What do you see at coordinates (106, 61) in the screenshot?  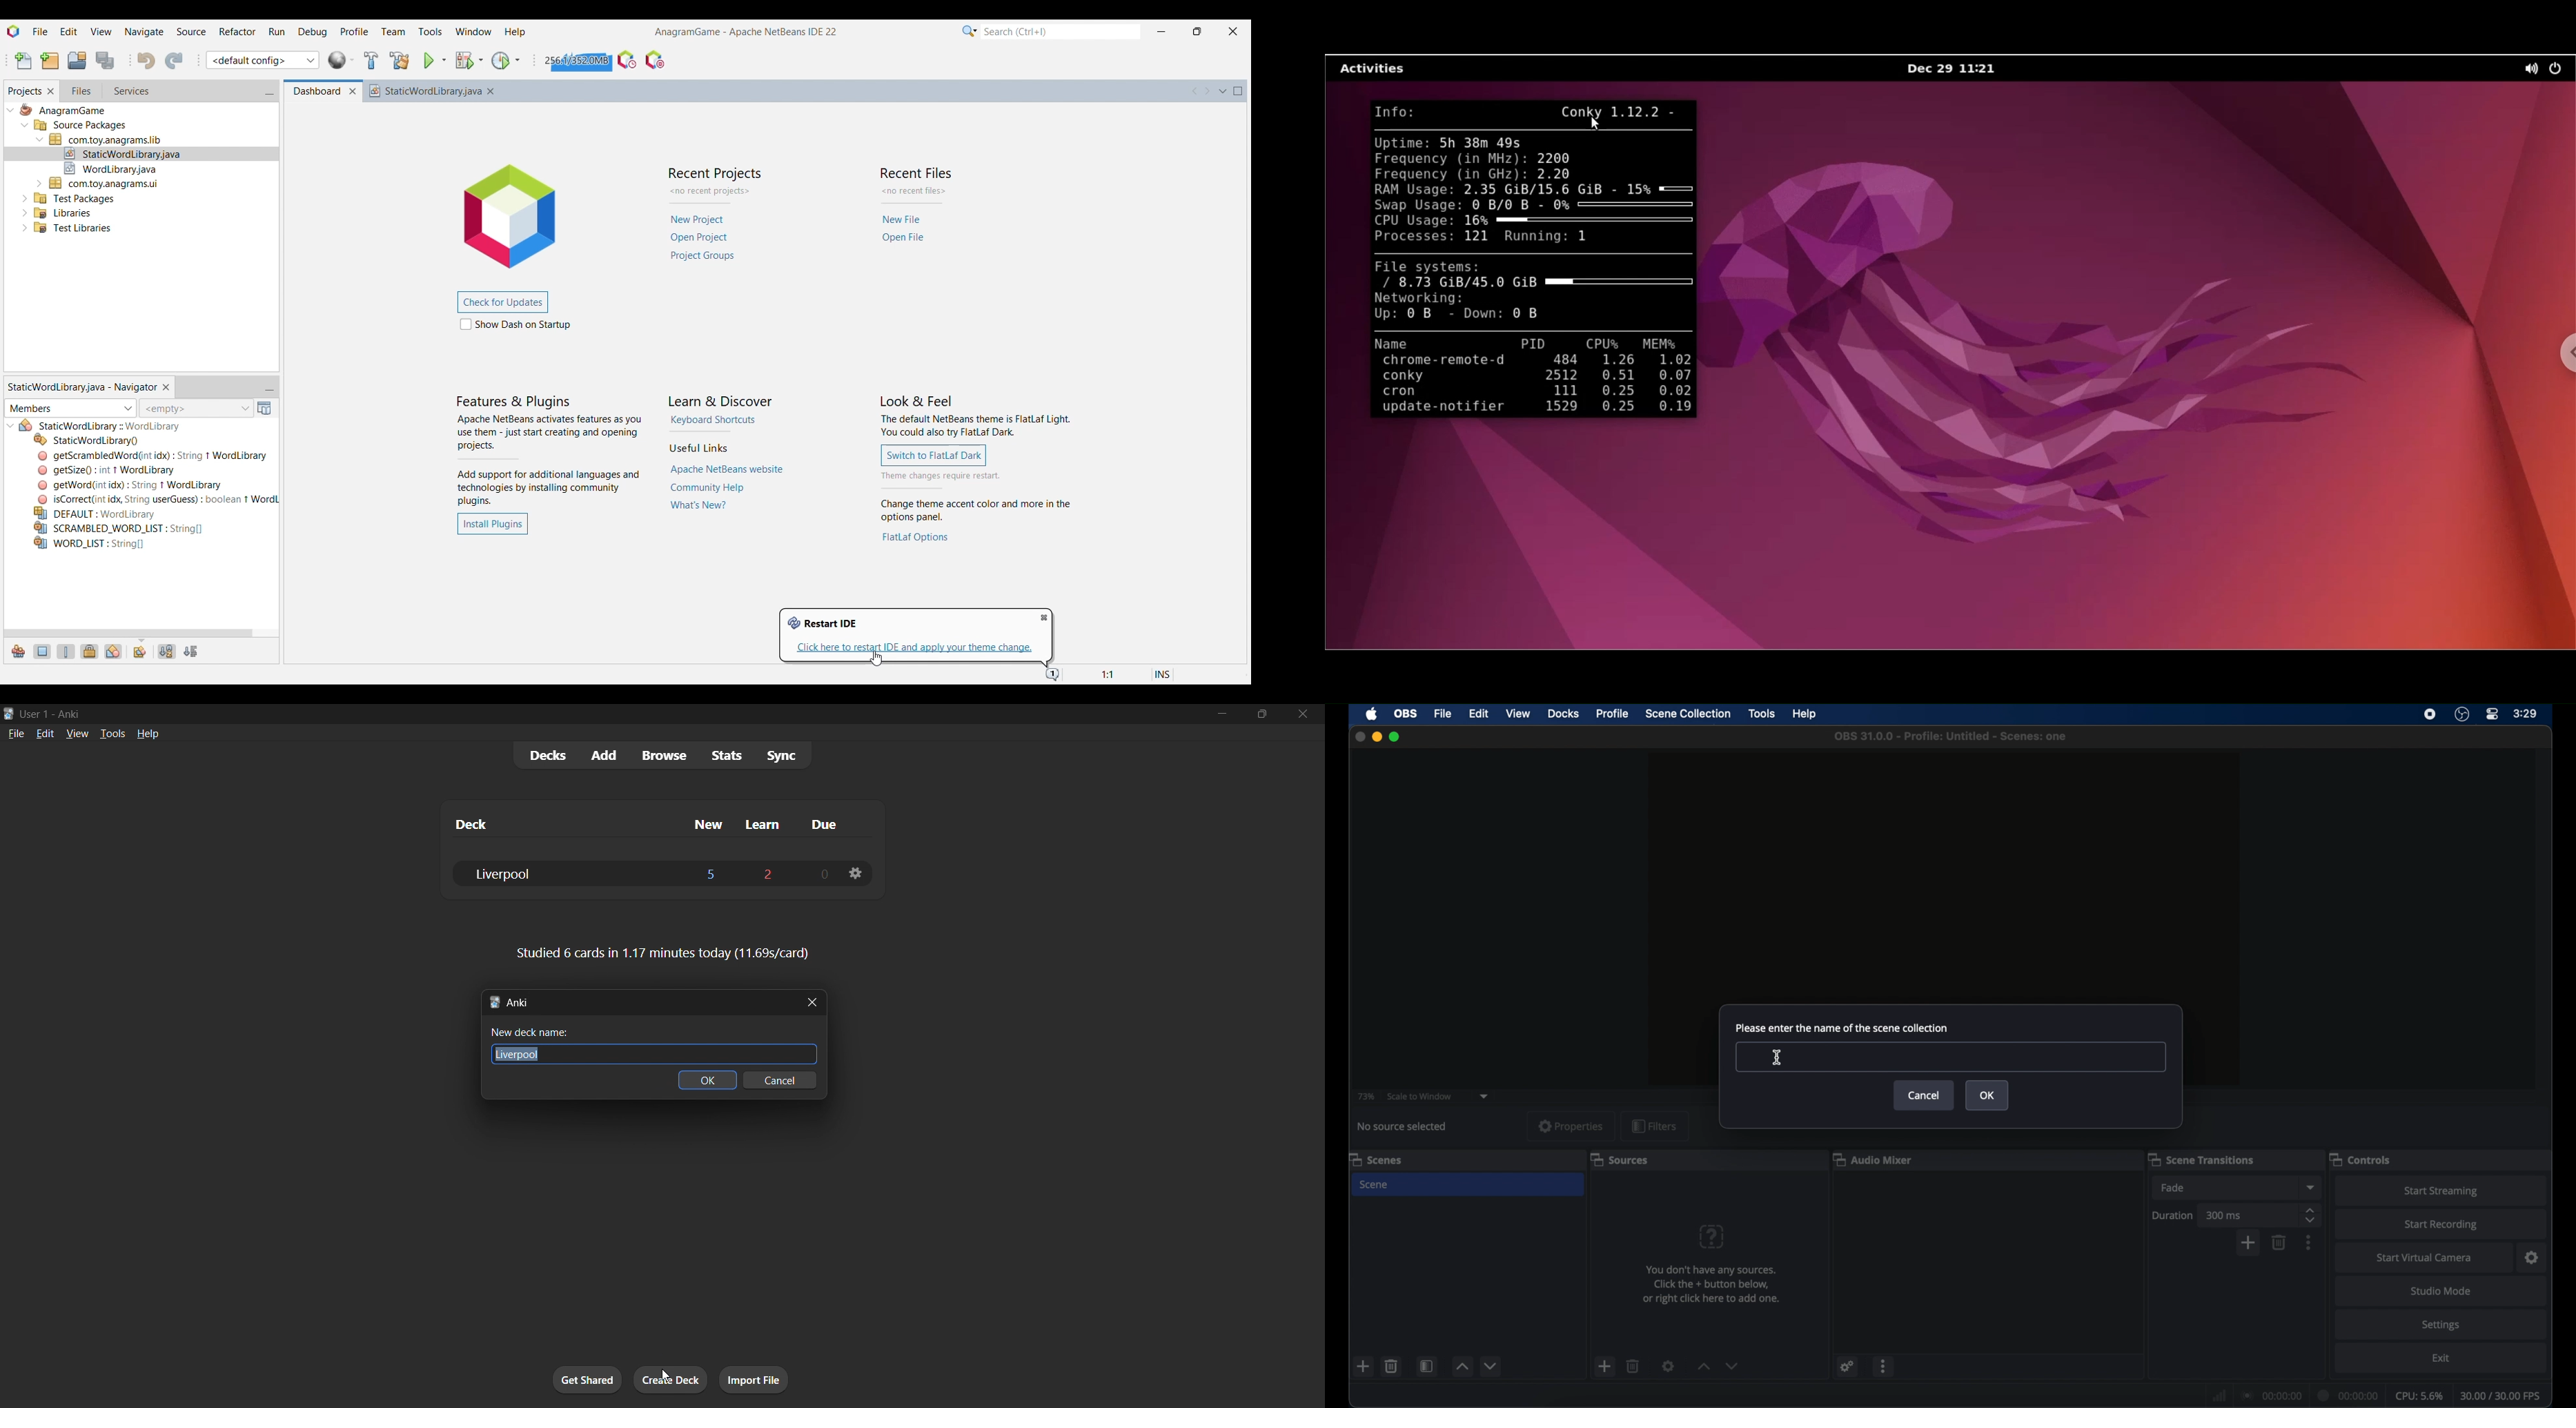 I see `Save all` at bounding box center [106, 61].